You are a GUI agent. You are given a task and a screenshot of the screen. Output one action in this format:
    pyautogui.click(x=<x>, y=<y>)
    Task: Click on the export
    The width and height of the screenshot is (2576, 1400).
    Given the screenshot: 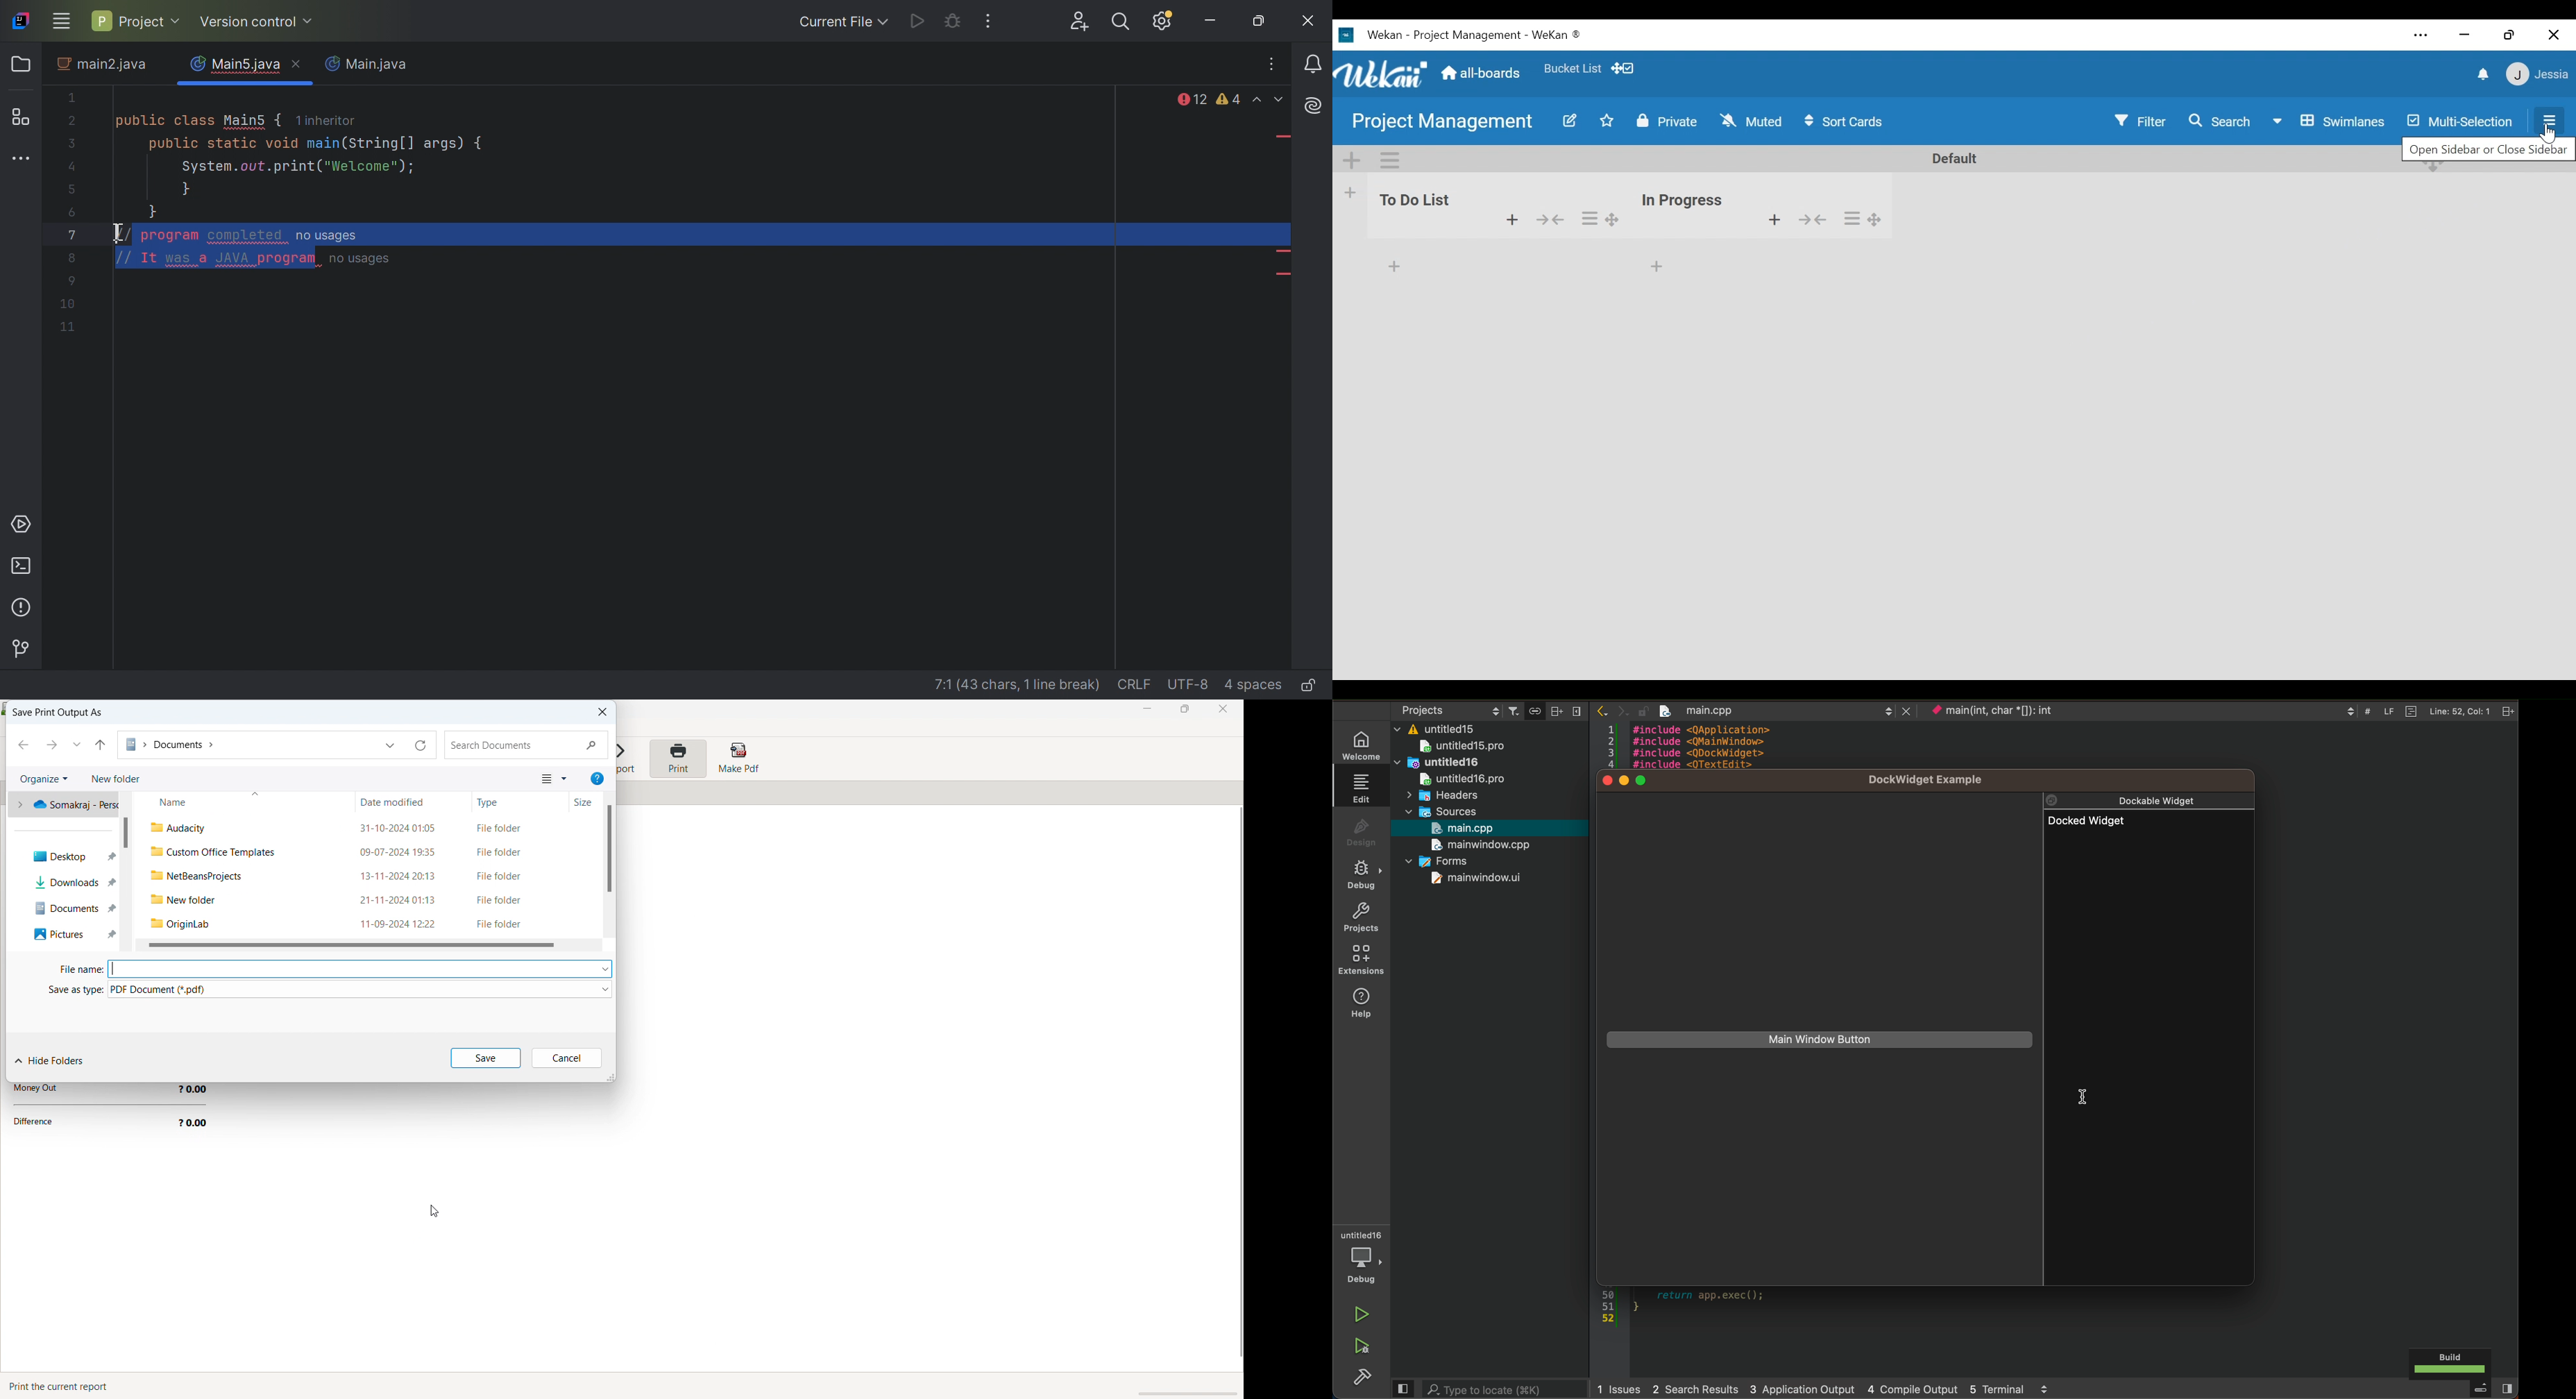 What is the action you would take?
    pyautogui.click(x=628, y=760)
    